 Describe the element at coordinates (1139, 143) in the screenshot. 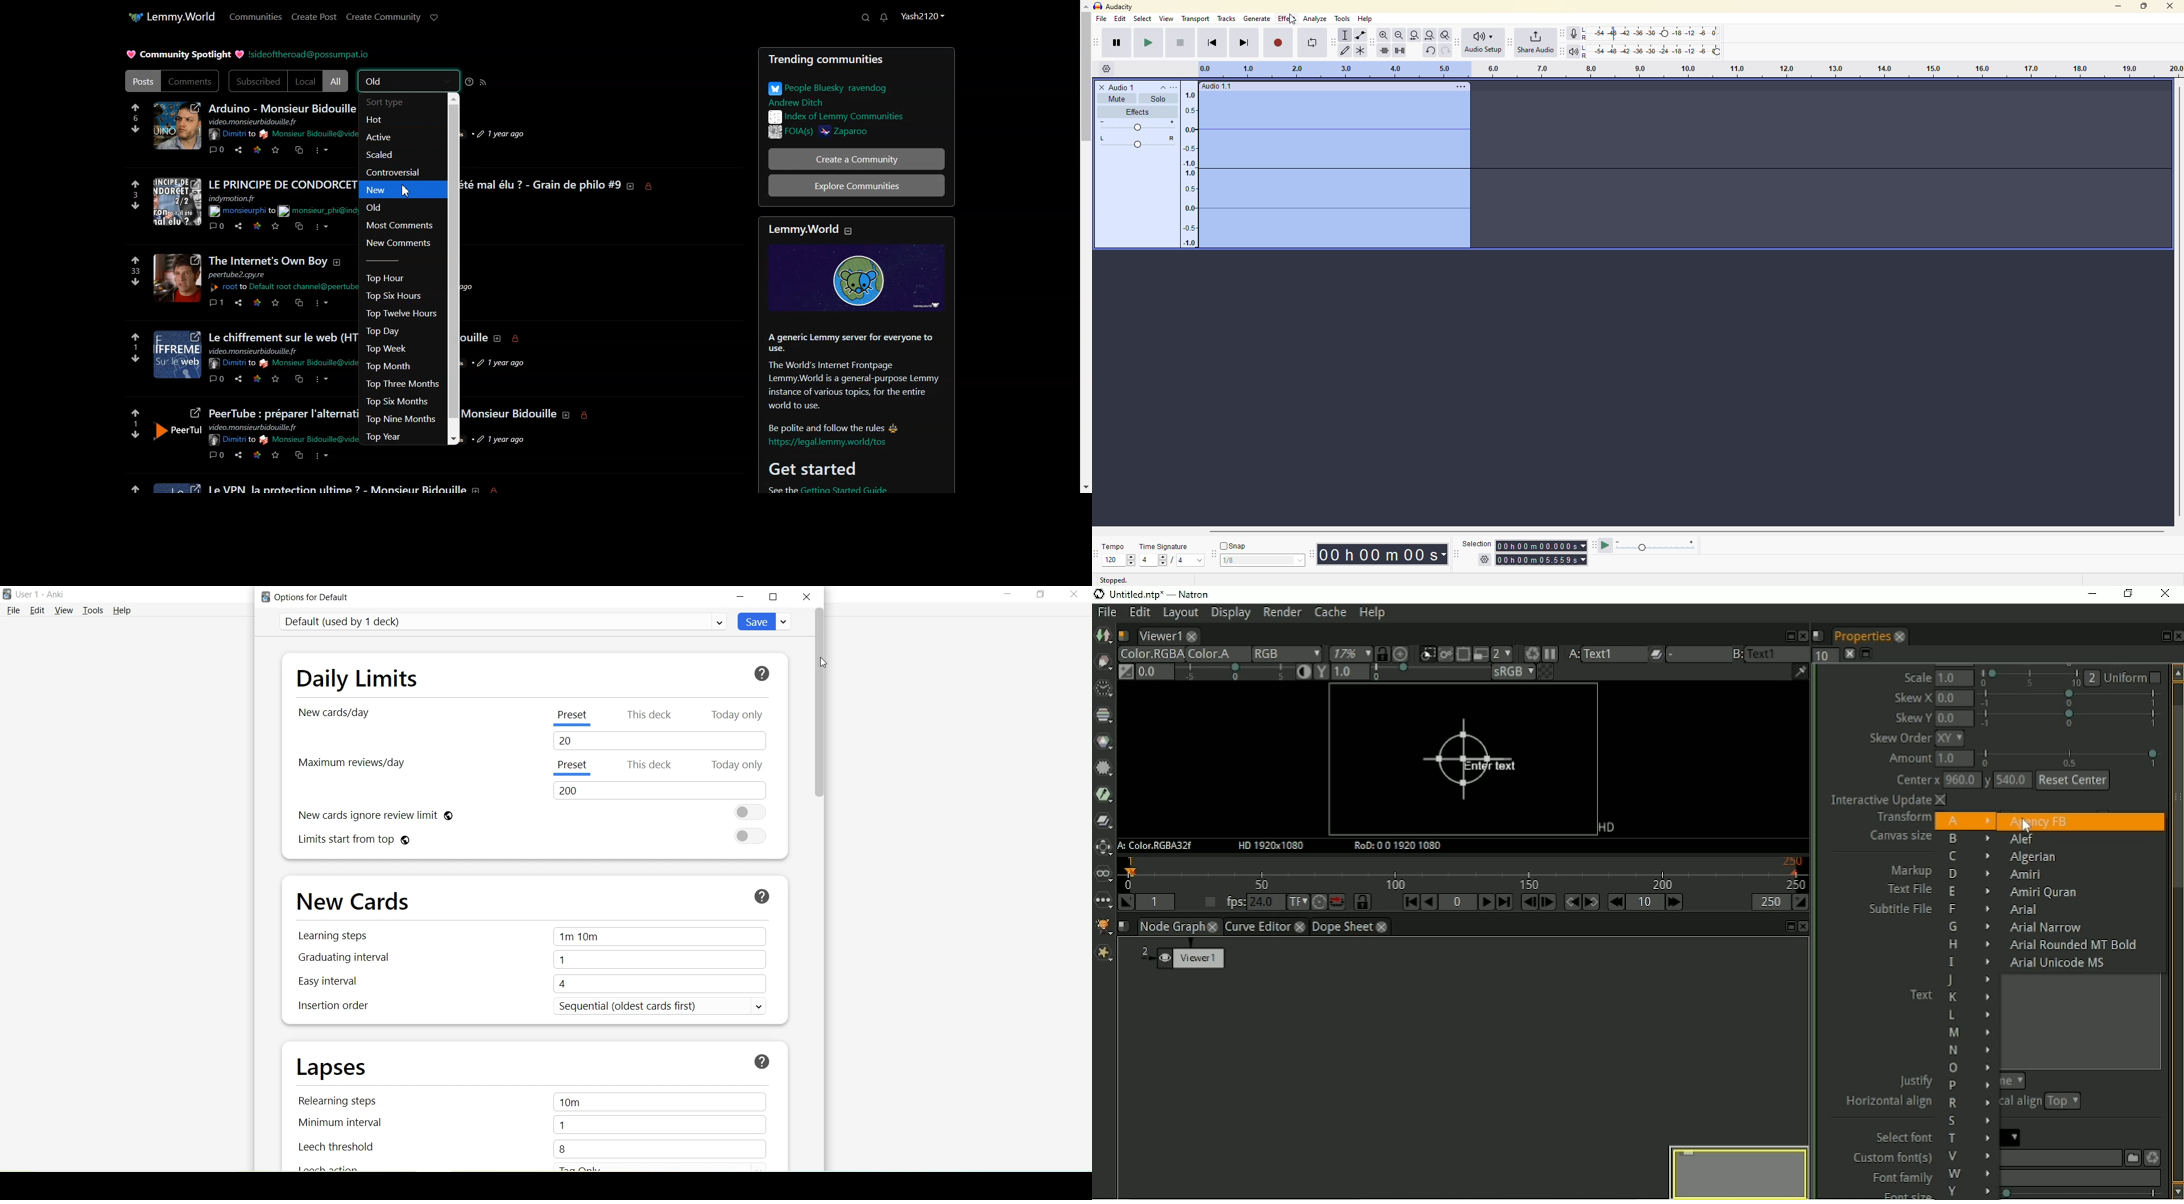

I see `adjust` at that location.